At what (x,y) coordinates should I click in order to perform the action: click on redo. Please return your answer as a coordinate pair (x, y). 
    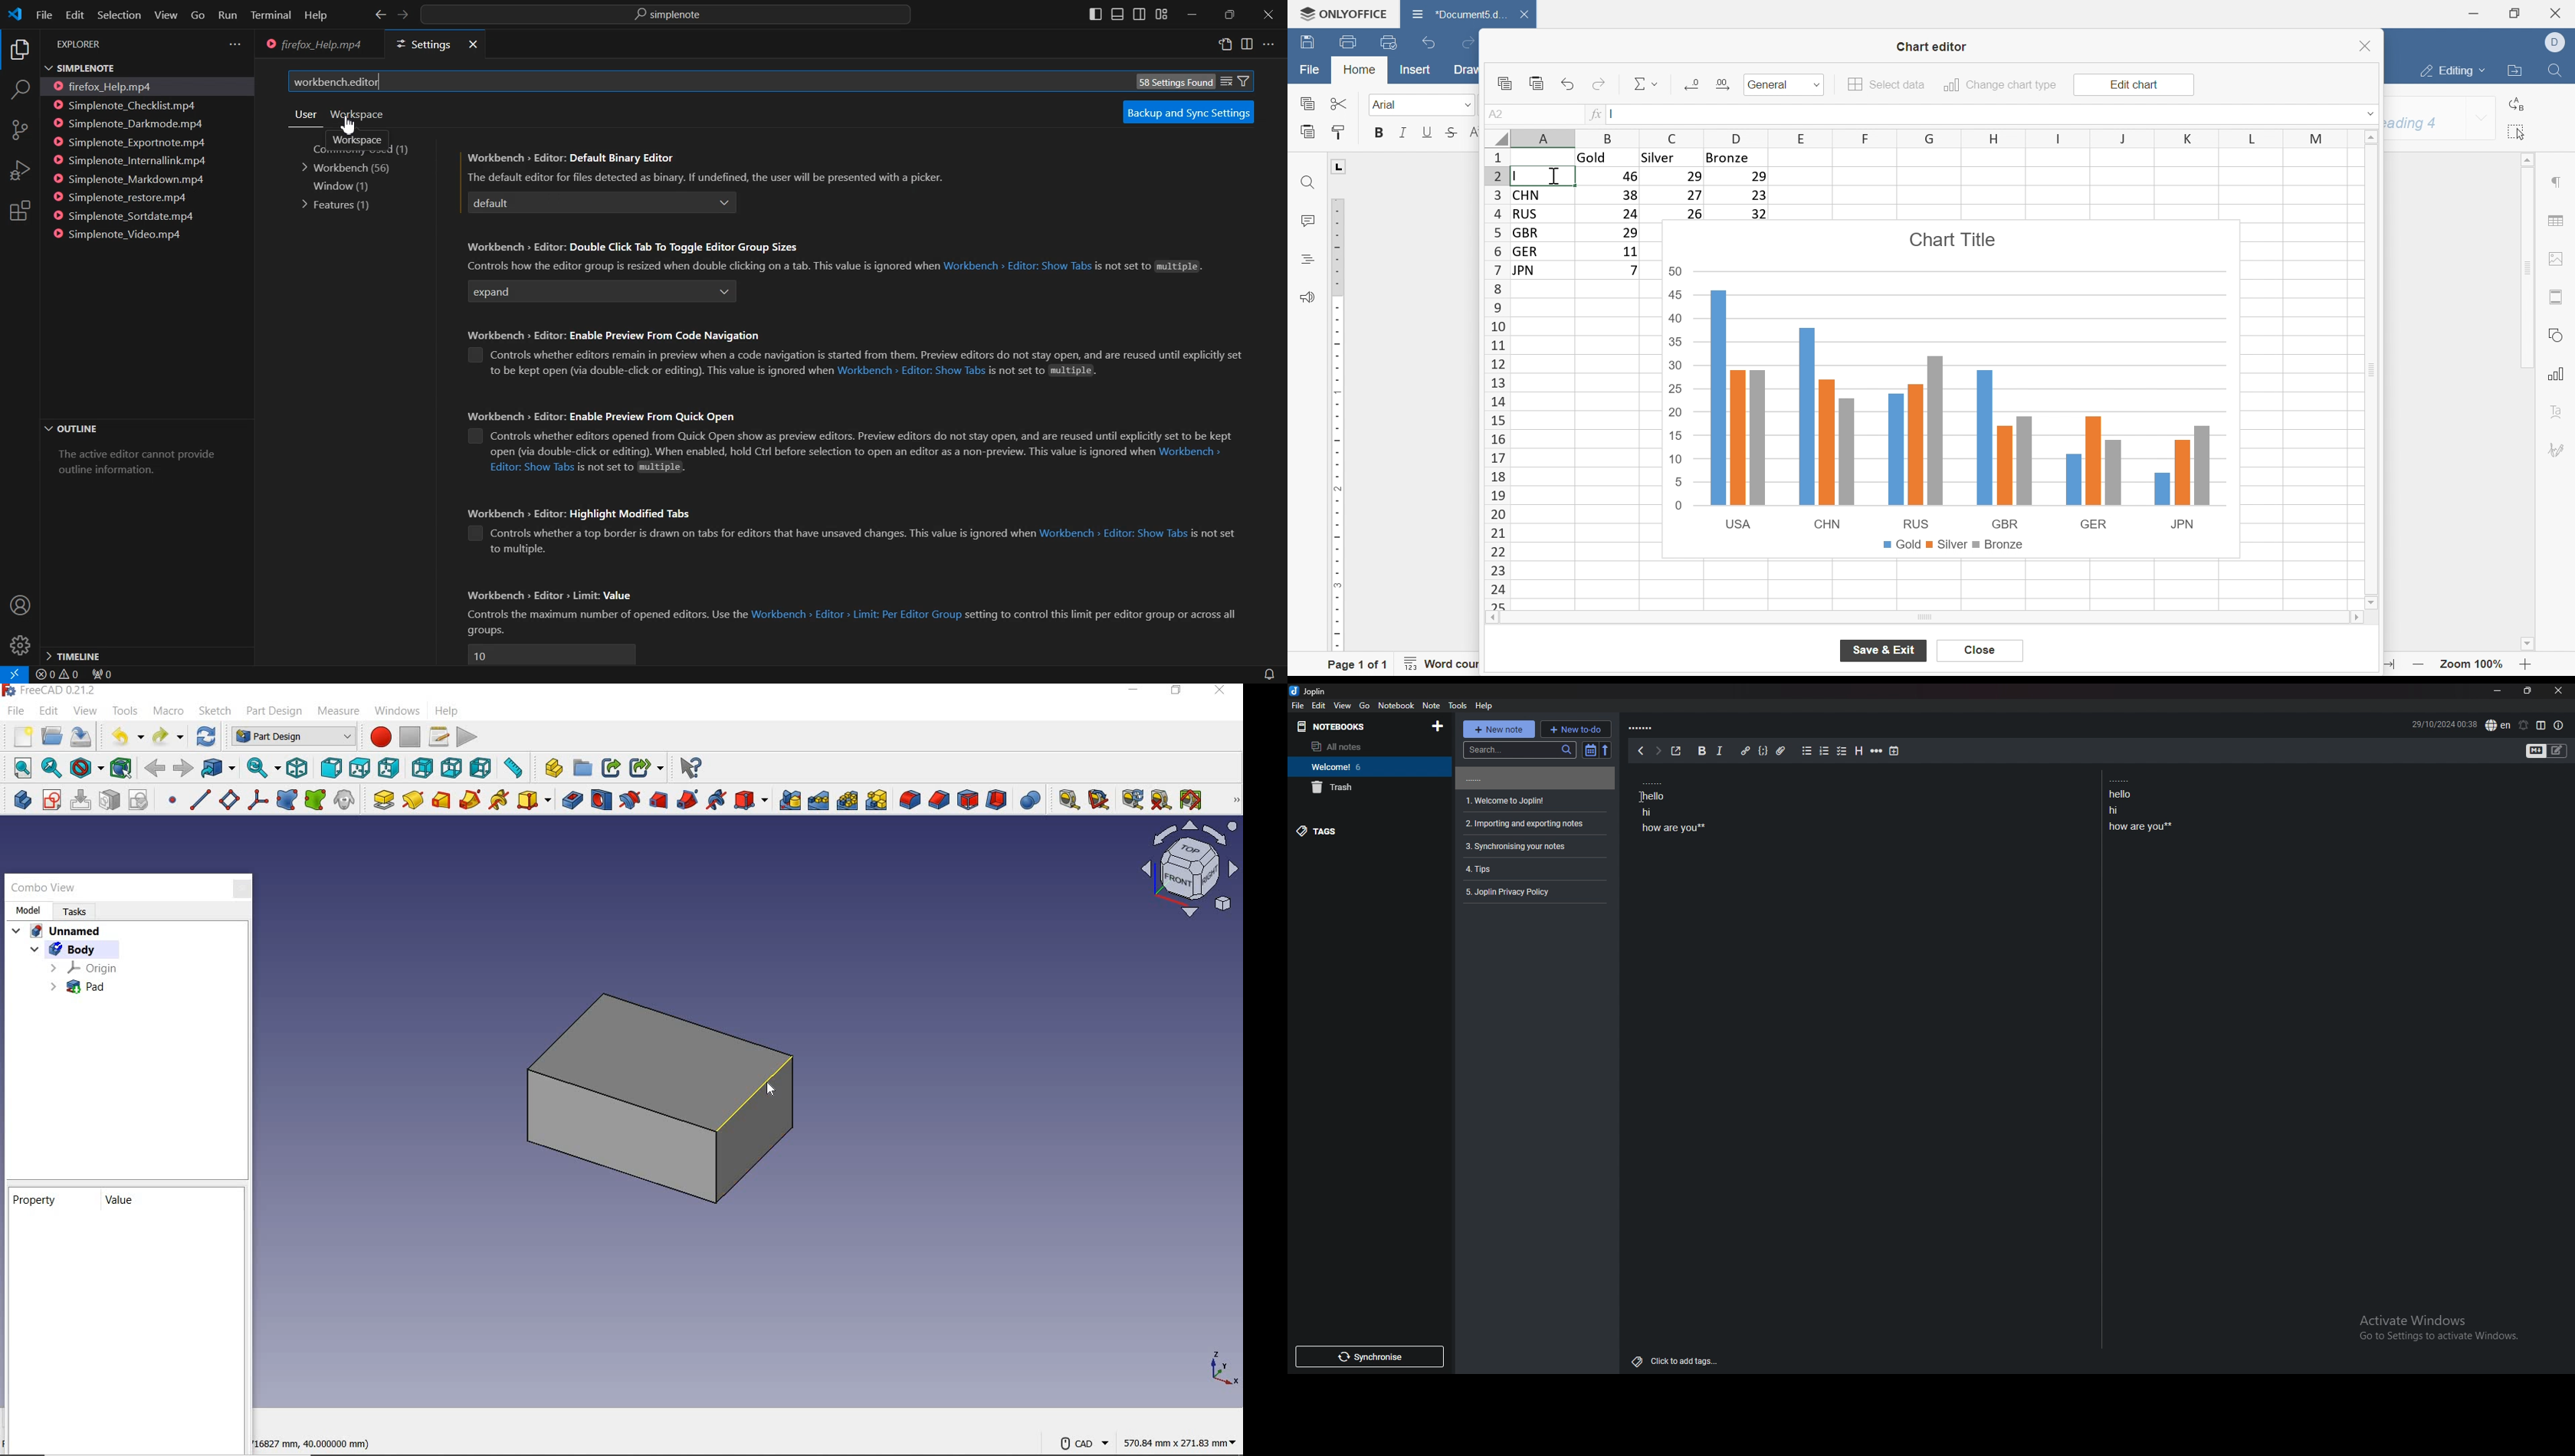
    Looking at the image, I should click on (169, 737).